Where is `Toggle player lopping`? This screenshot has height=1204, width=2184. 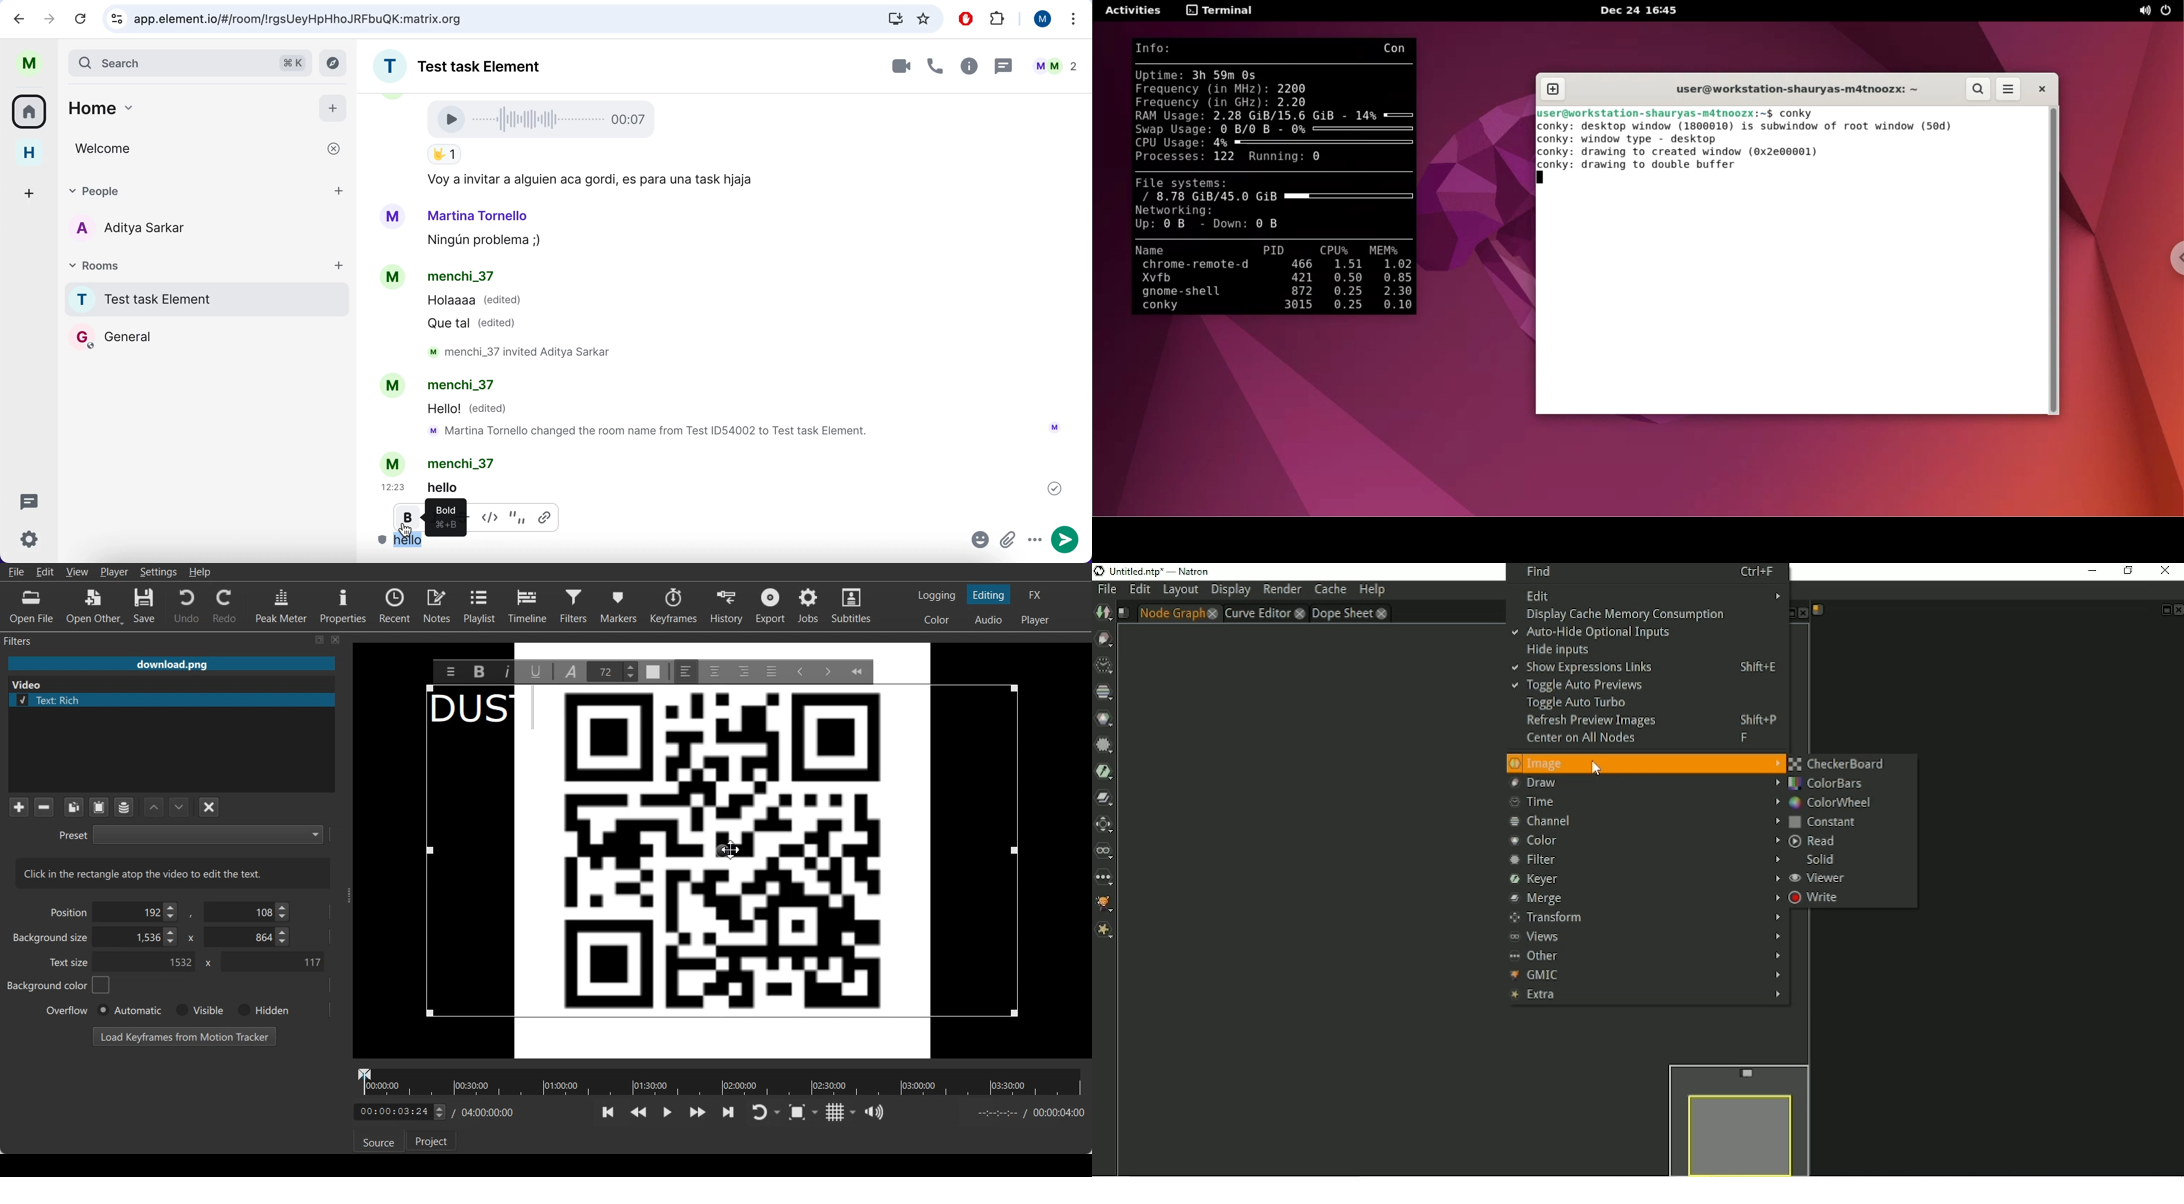
Toggle player lopping is located at coordinates (757, 1113).